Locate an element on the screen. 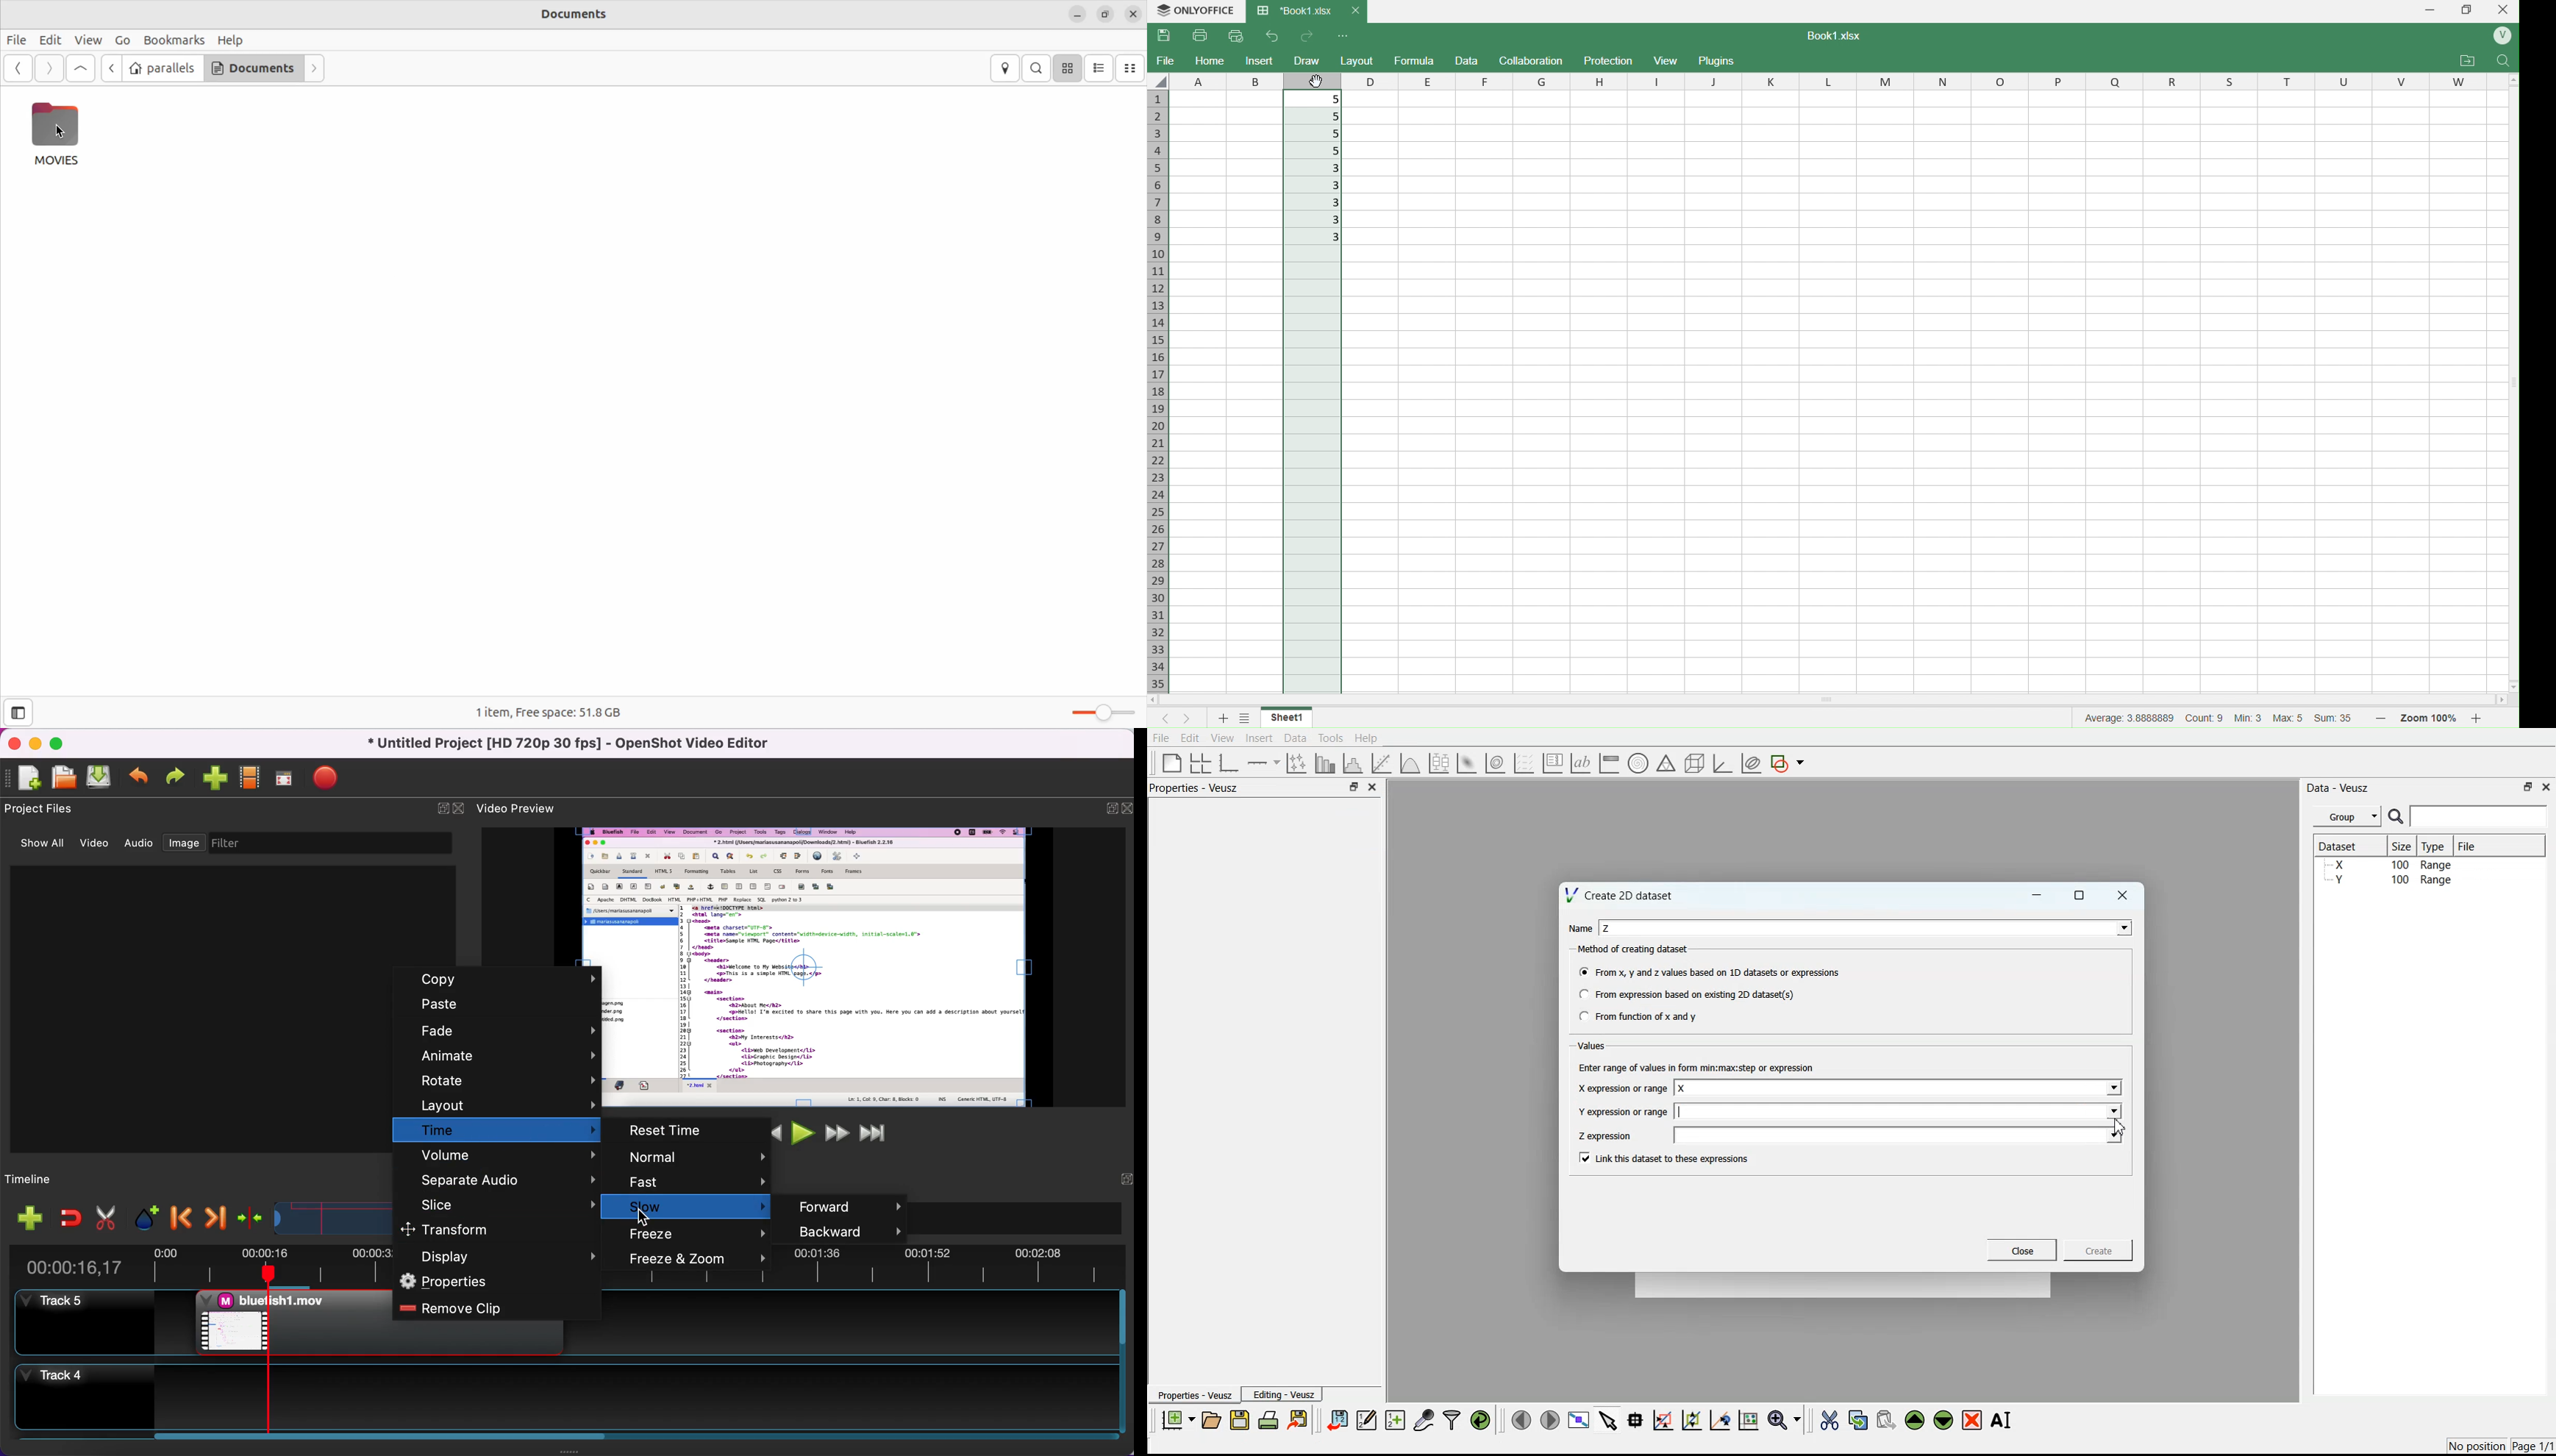  minimize is located at coordinates (1078, 13).